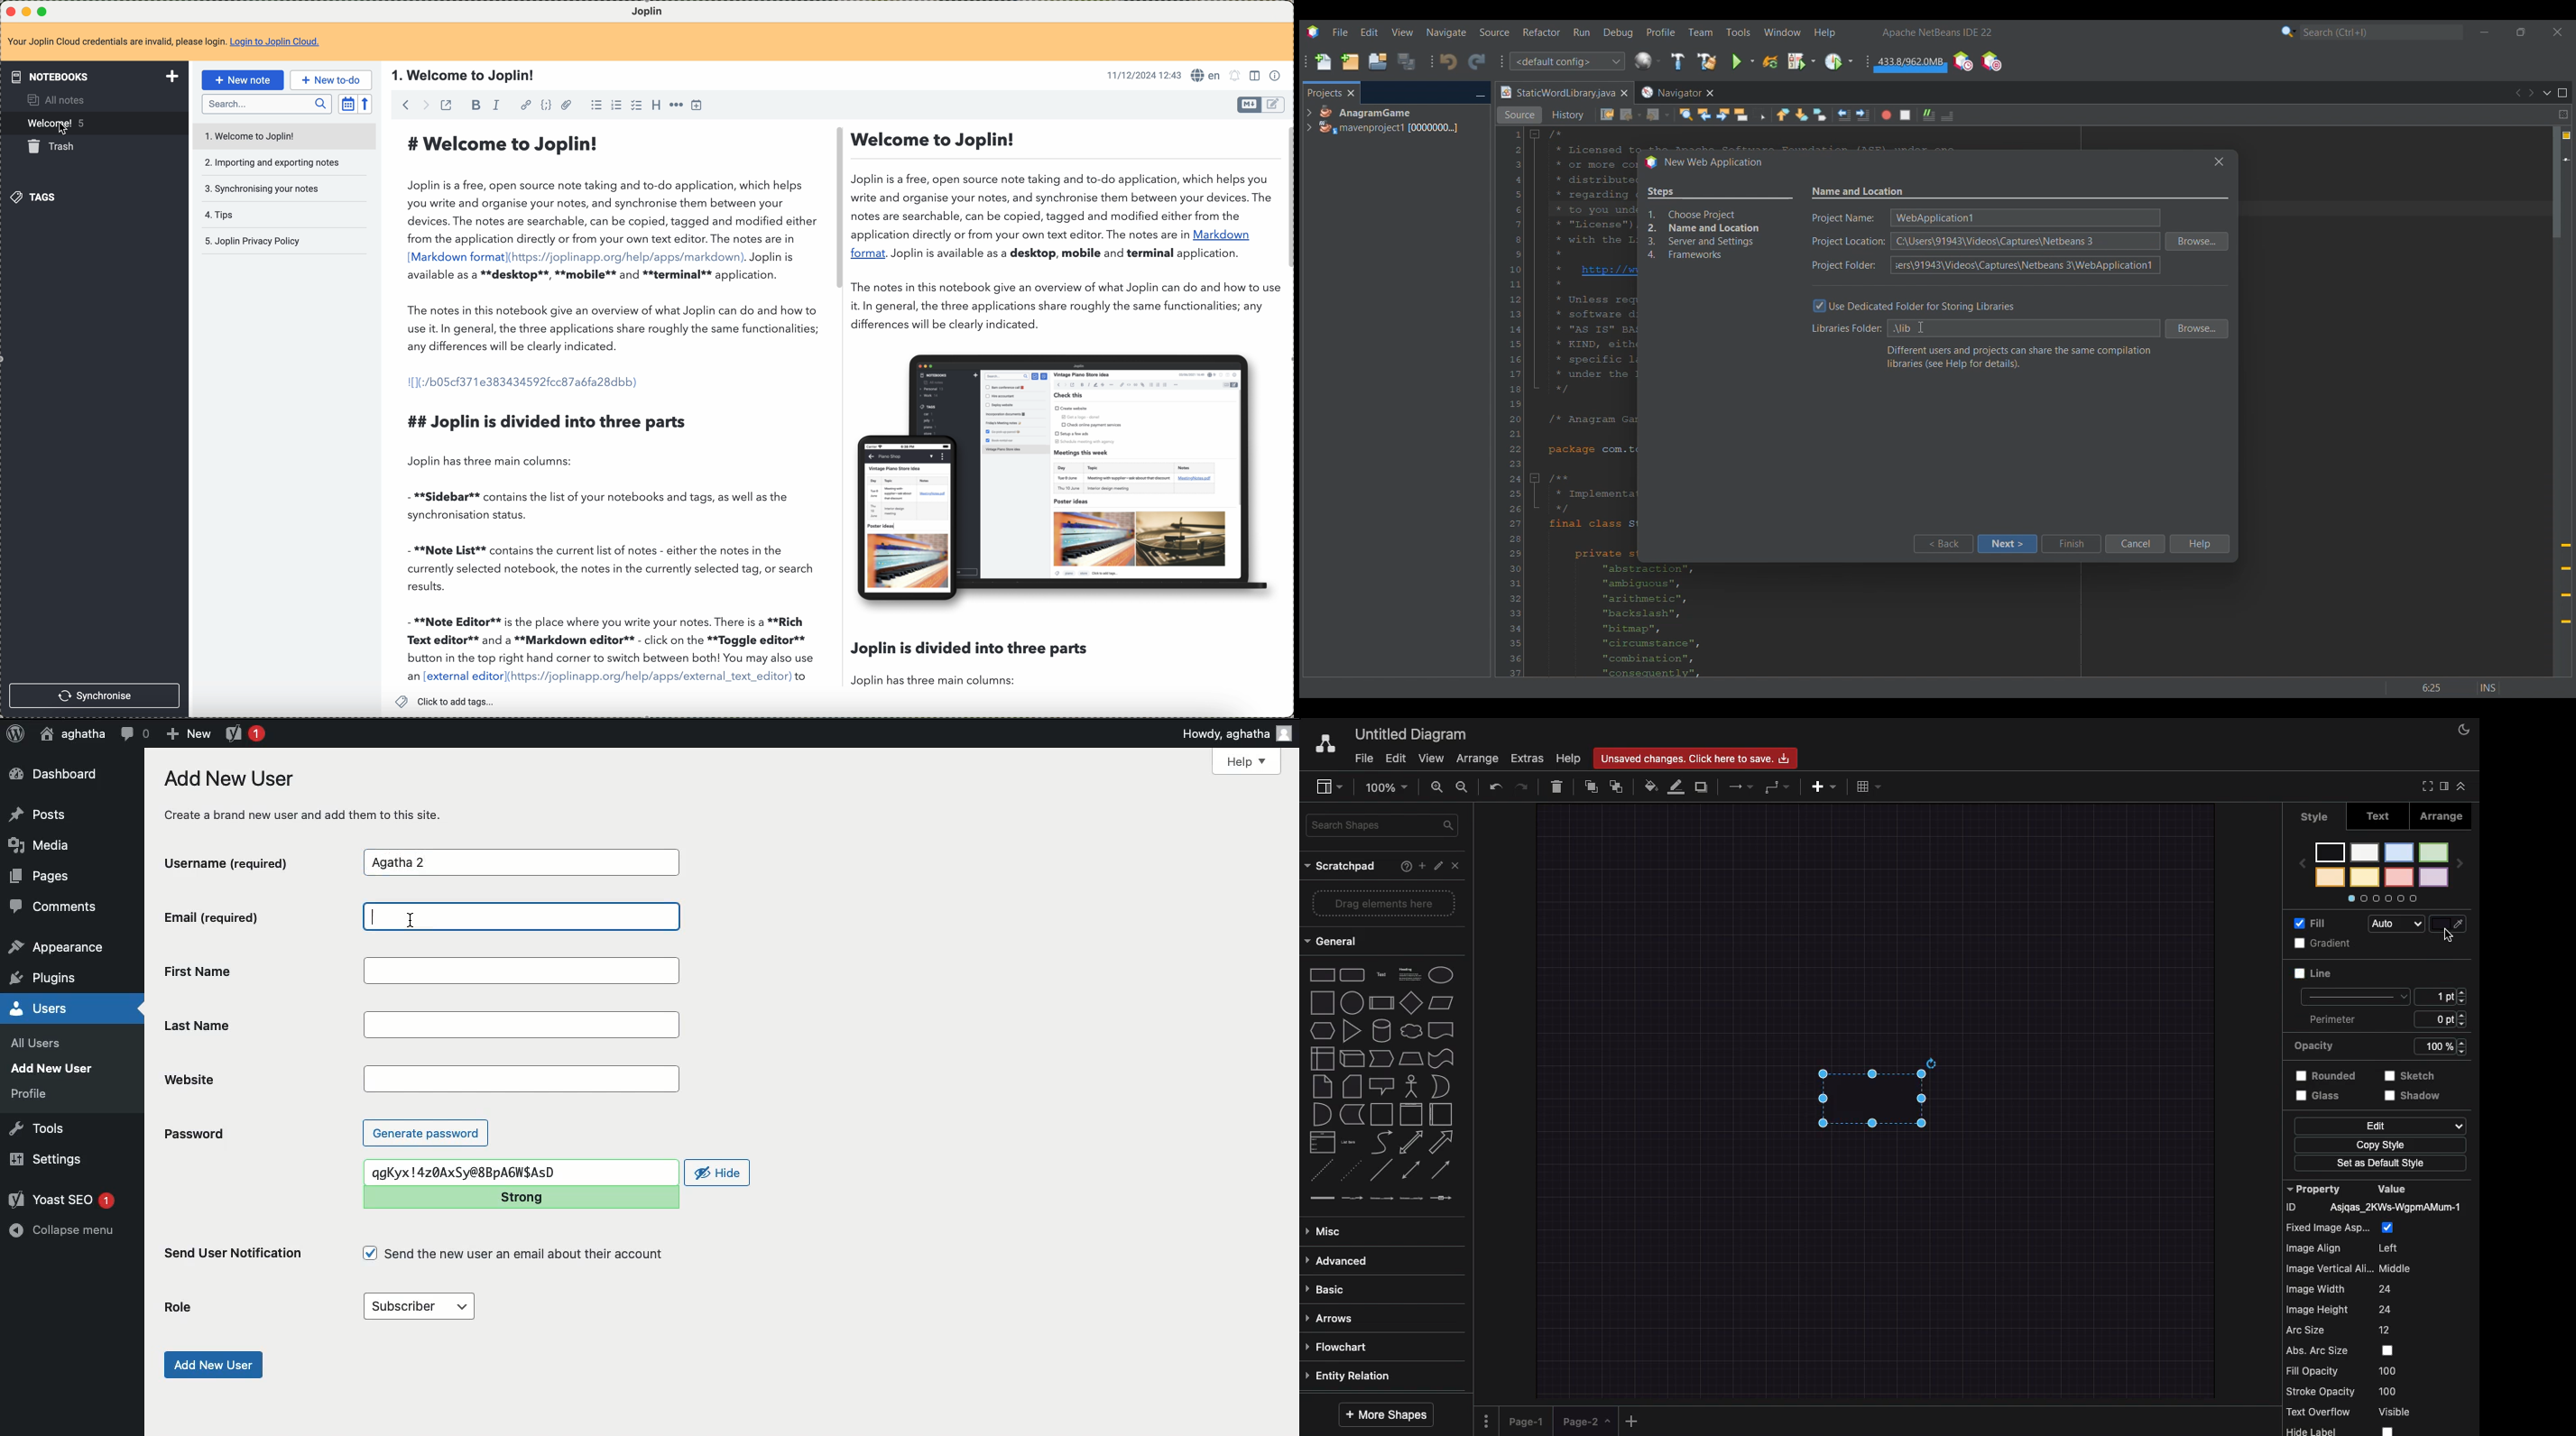  Describe the element at coordinates (1351, 1085) in the screenshot. I see `card` at that location.